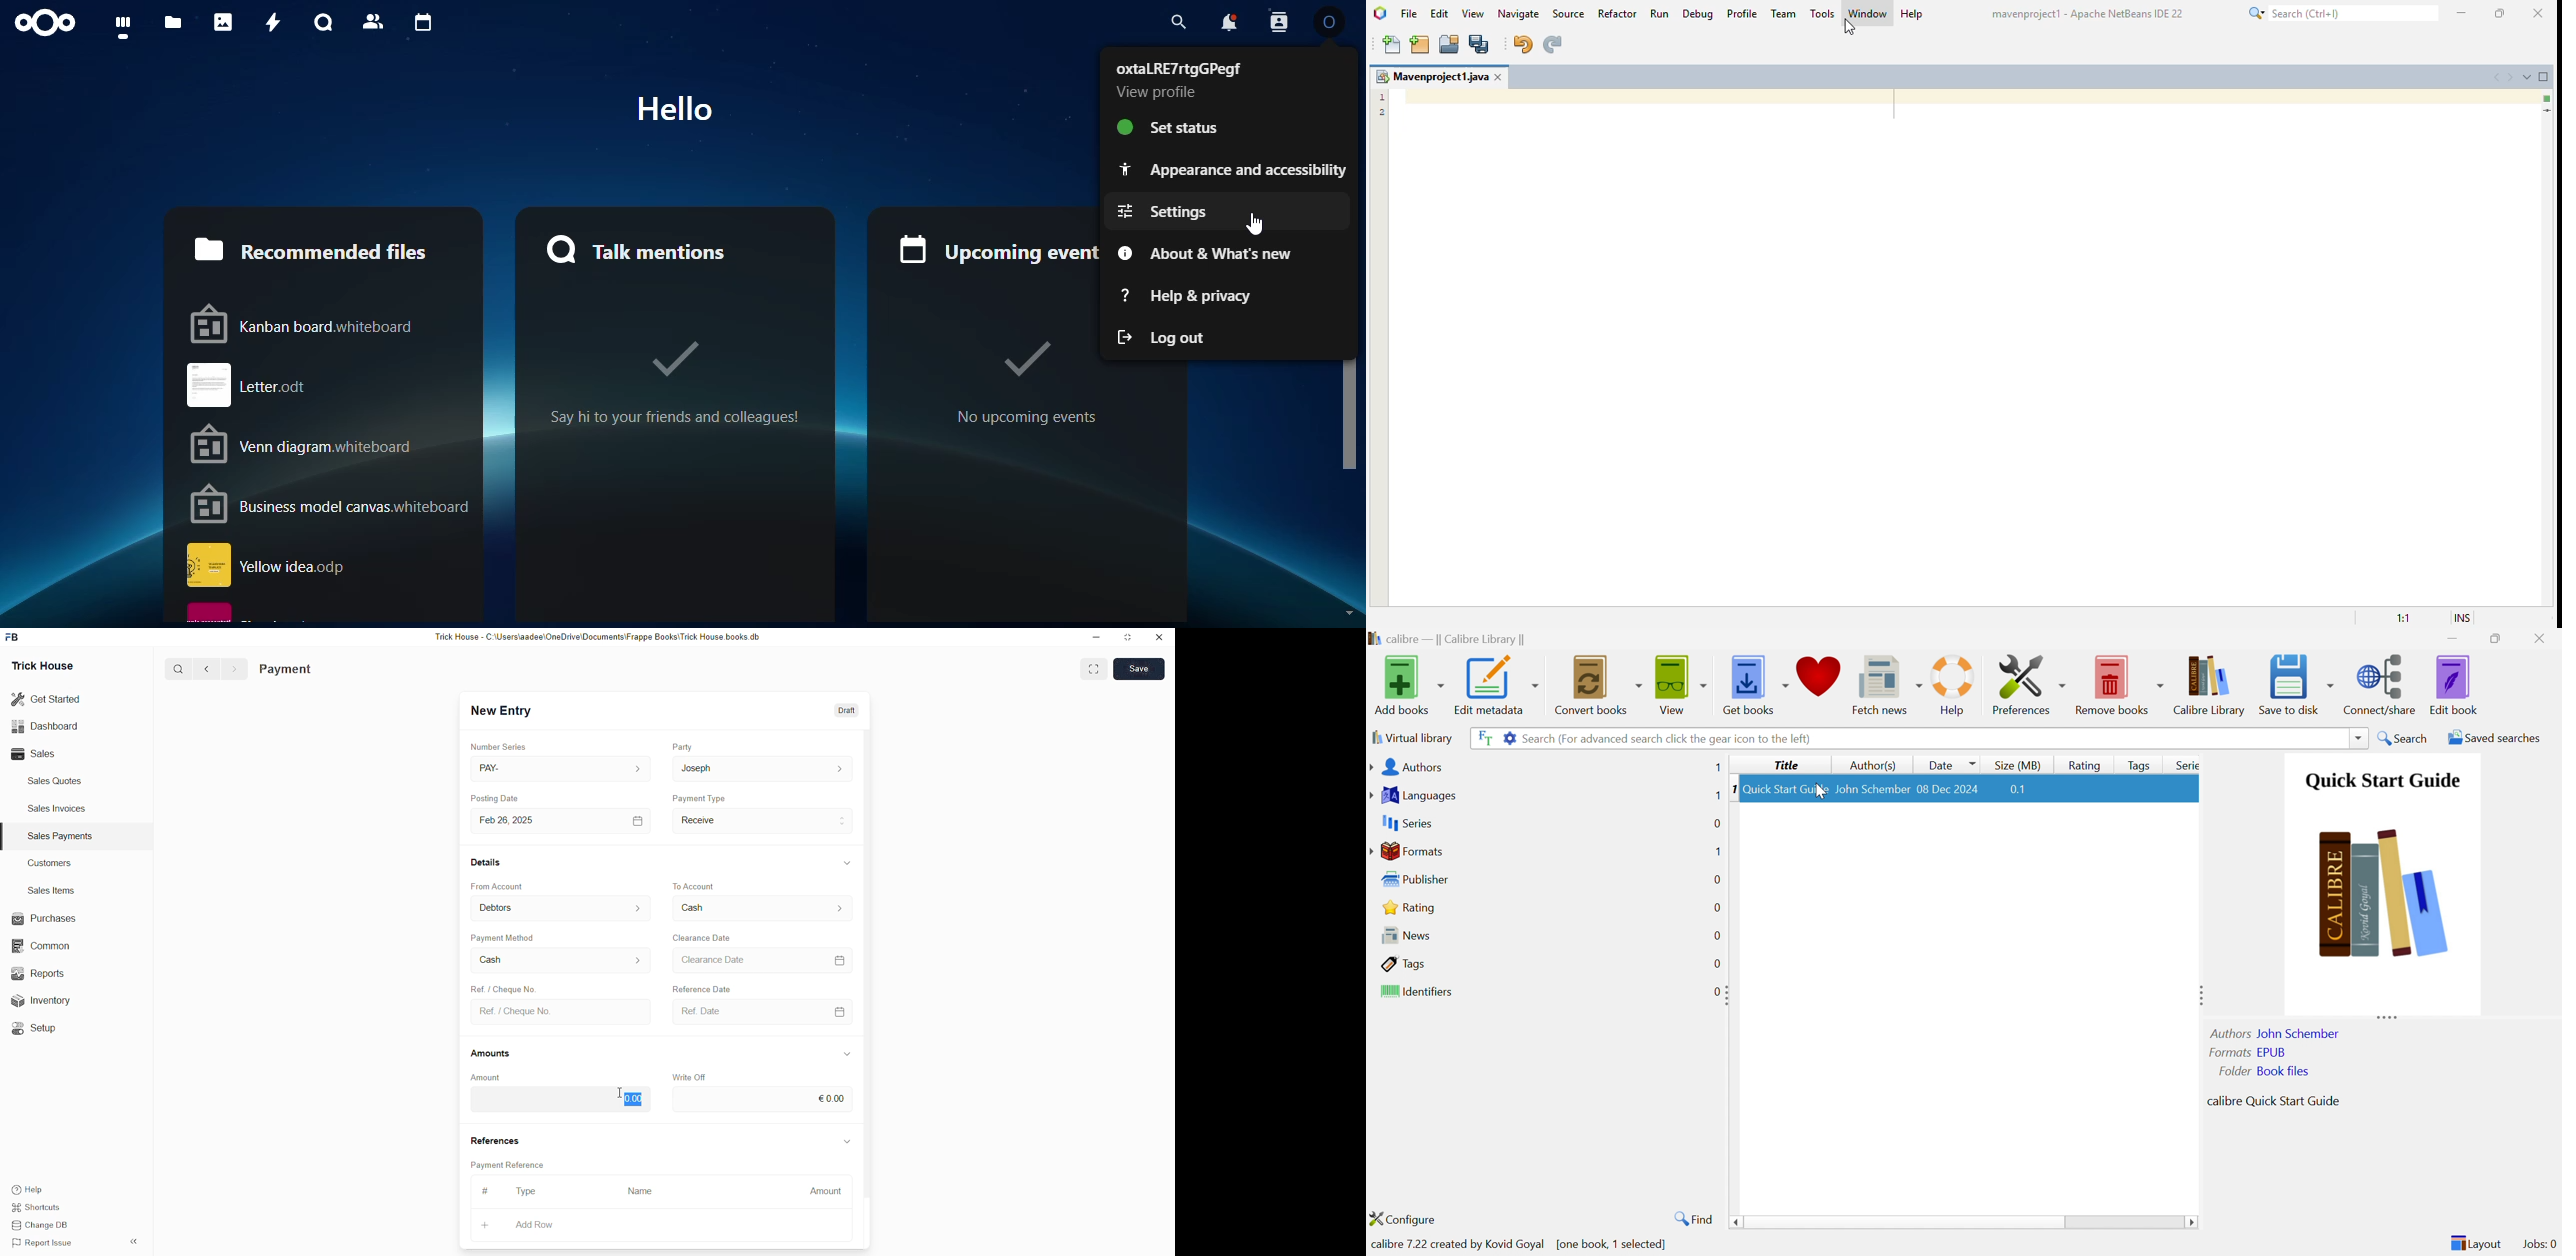  I want to click on Purchases, so click(47, 919).